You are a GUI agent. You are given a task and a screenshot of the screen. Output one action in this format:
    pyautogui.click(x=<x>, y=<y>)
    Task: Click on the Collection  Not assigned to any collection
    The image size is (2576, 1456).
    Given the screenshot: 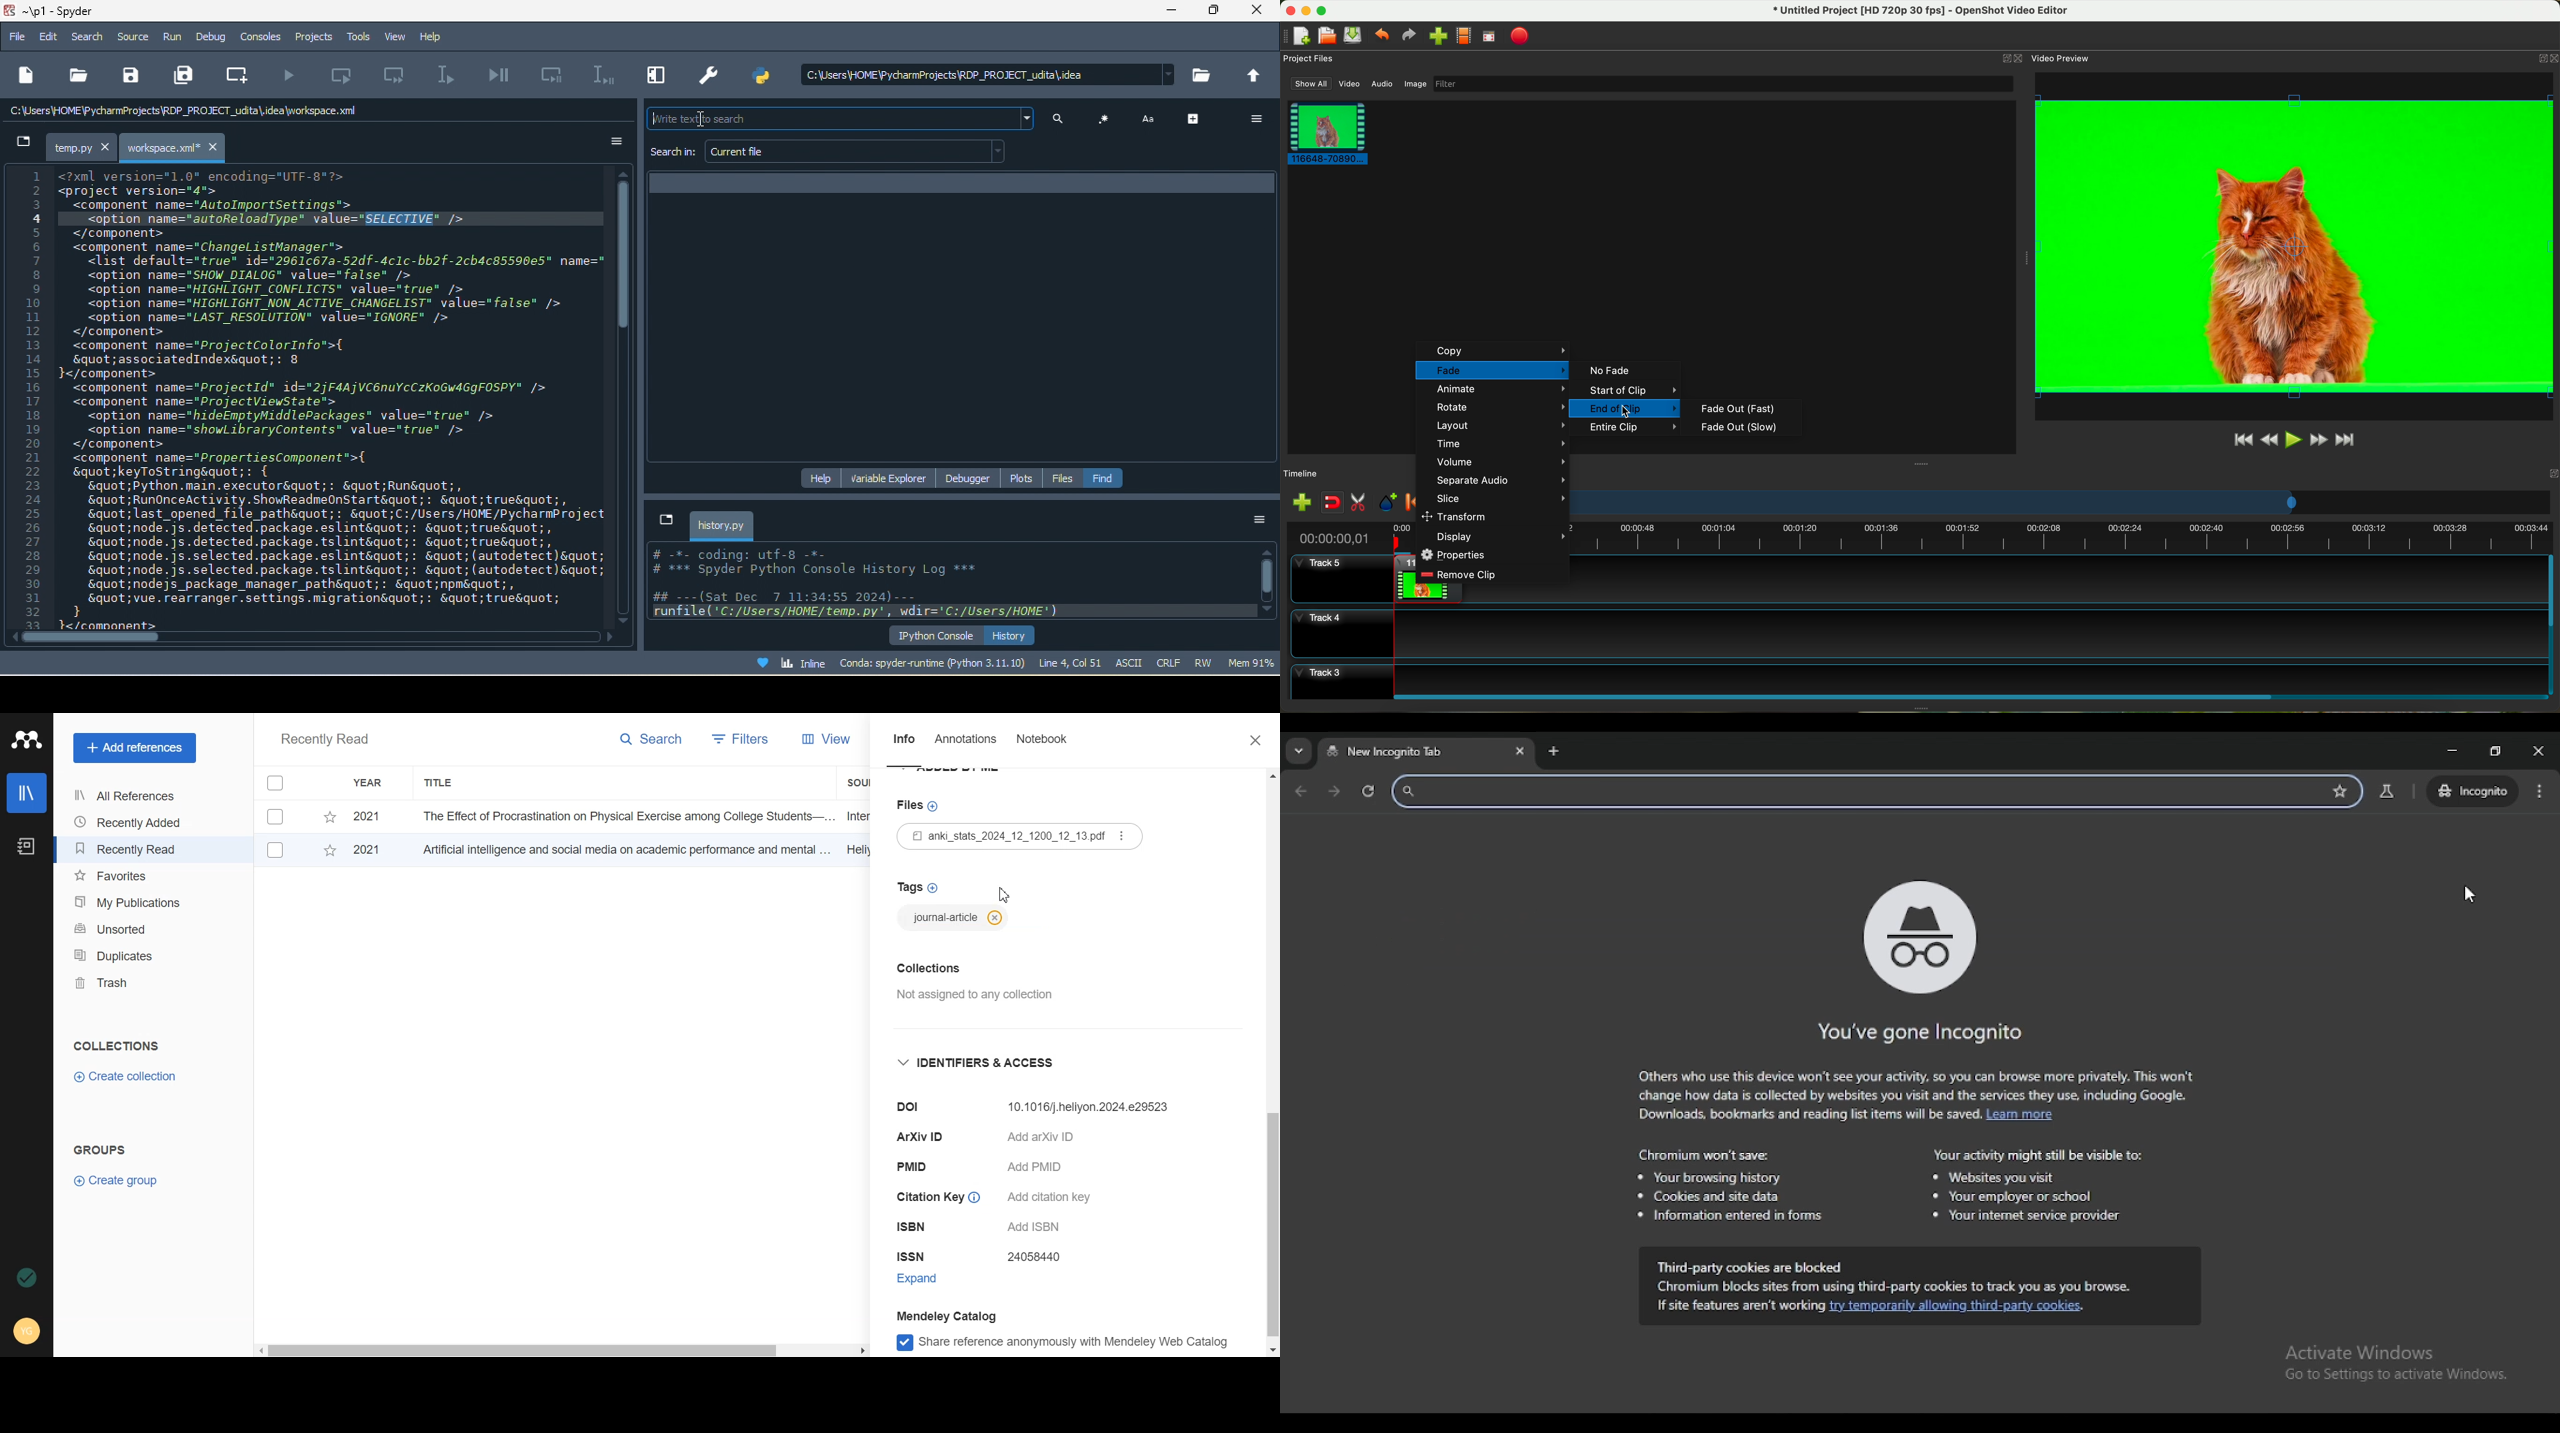 What is the action you would take?
    pyautogui.click(x=962, y=985)
    